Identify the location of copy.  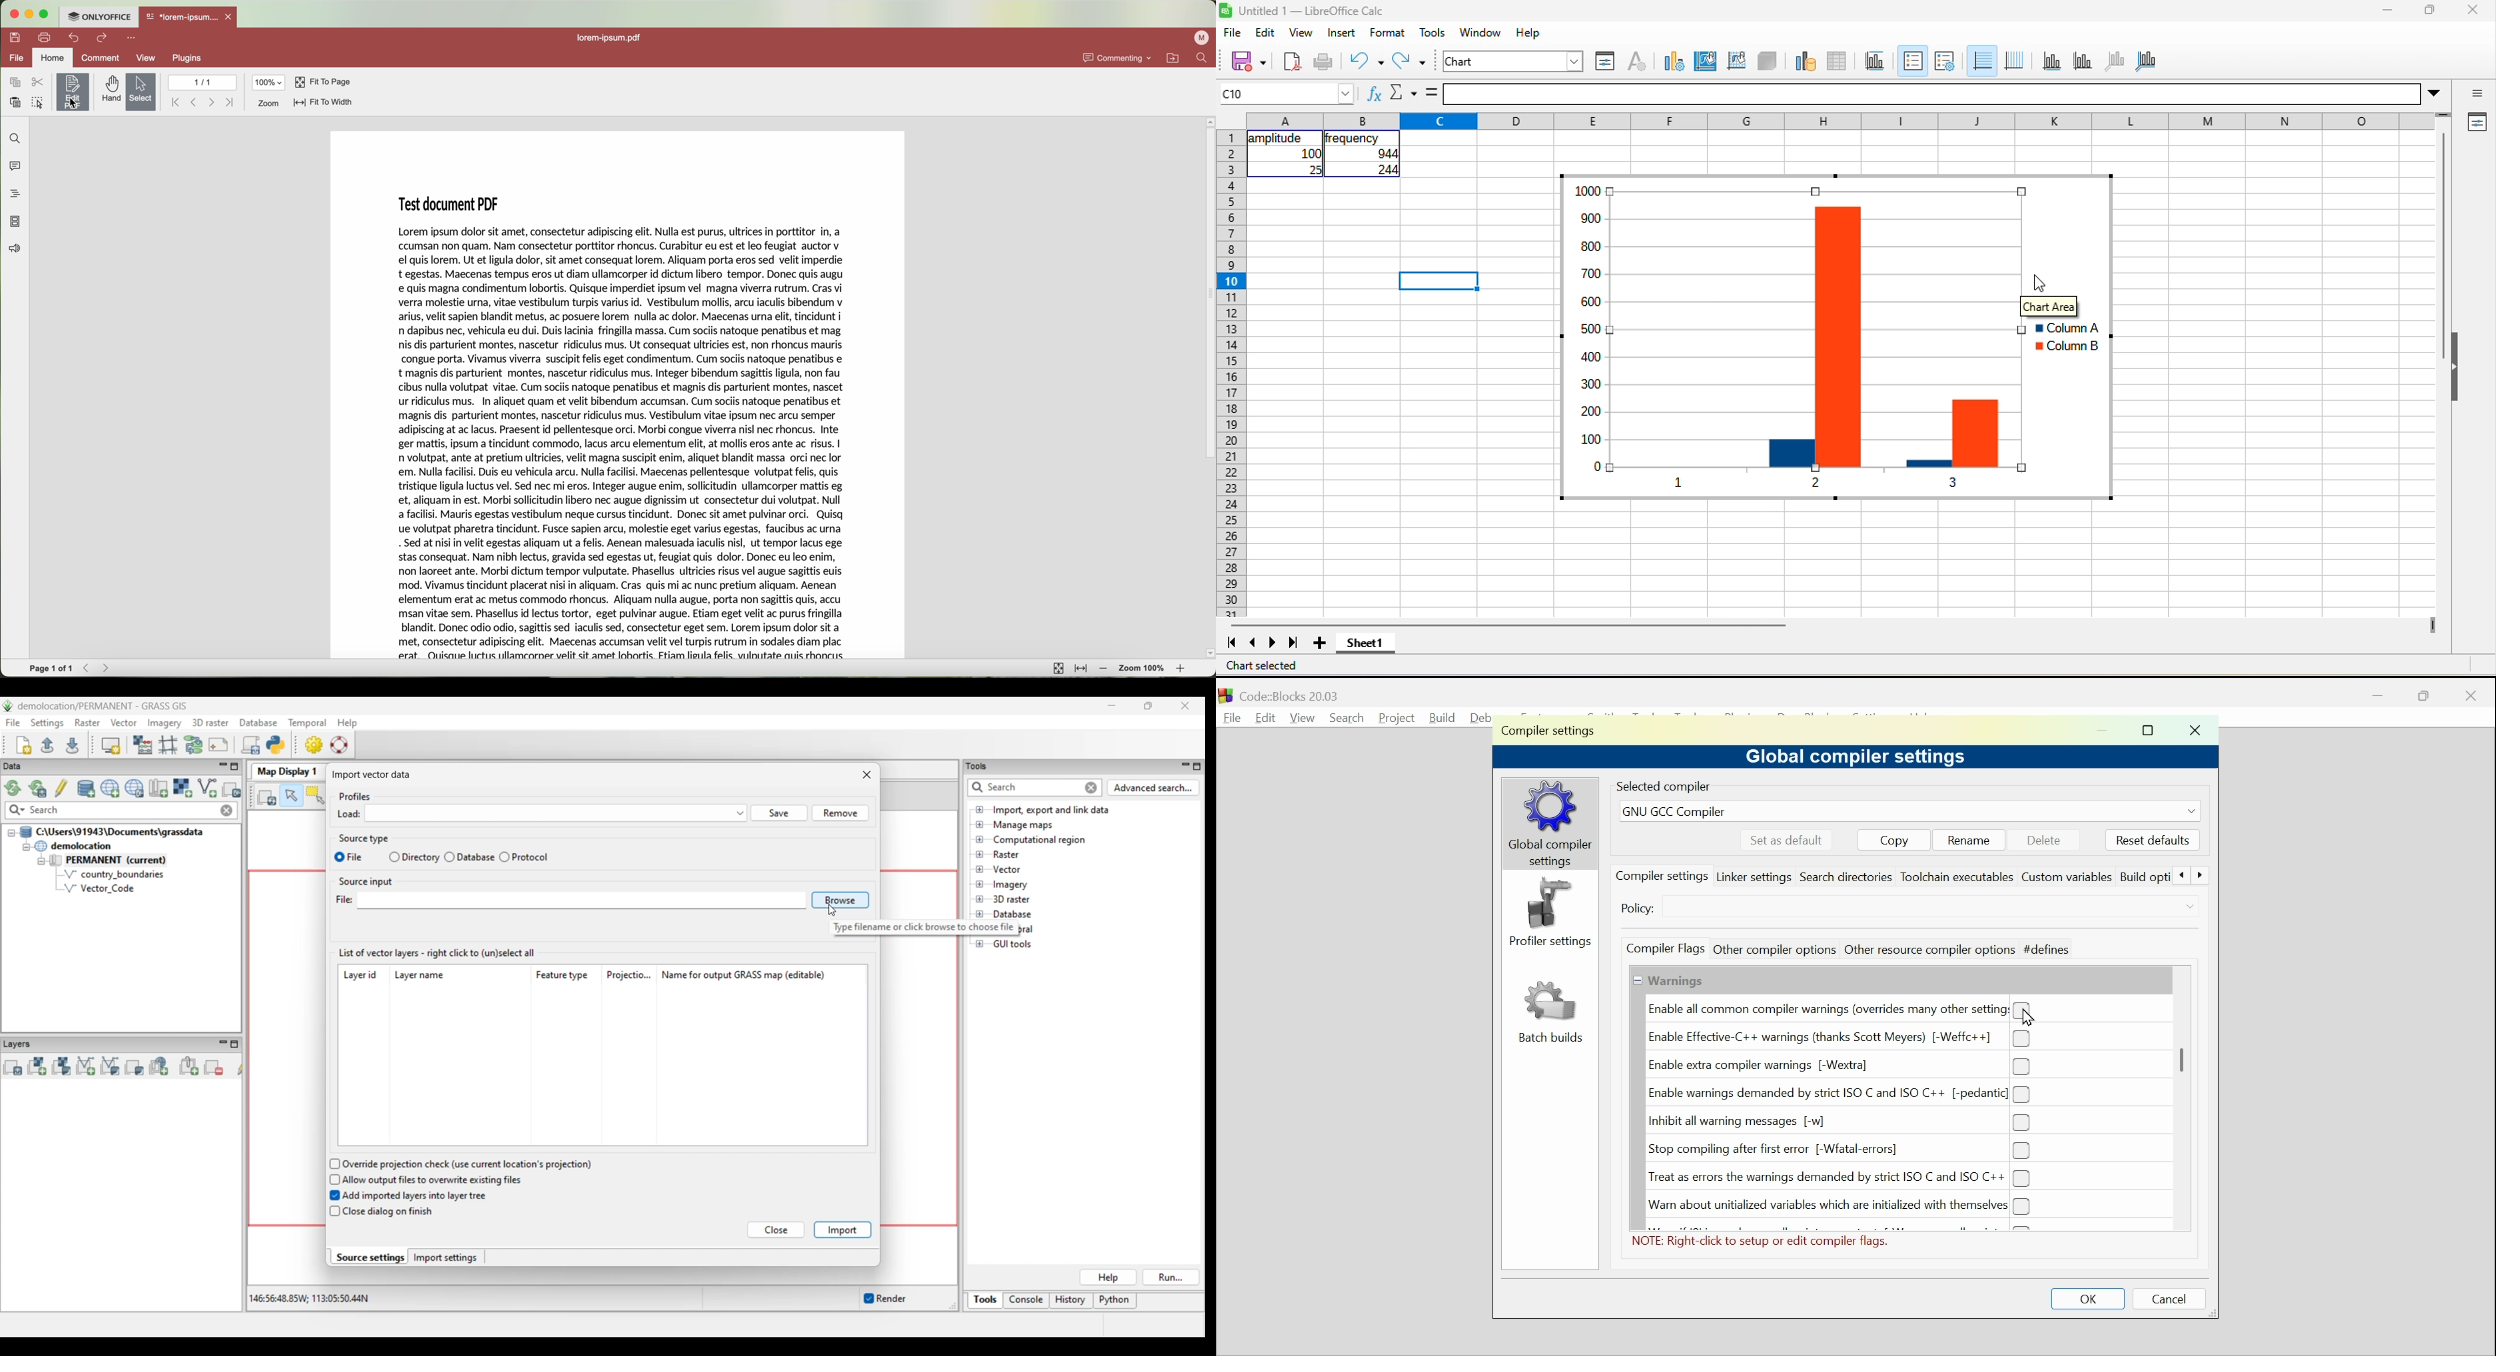
(15, 83).